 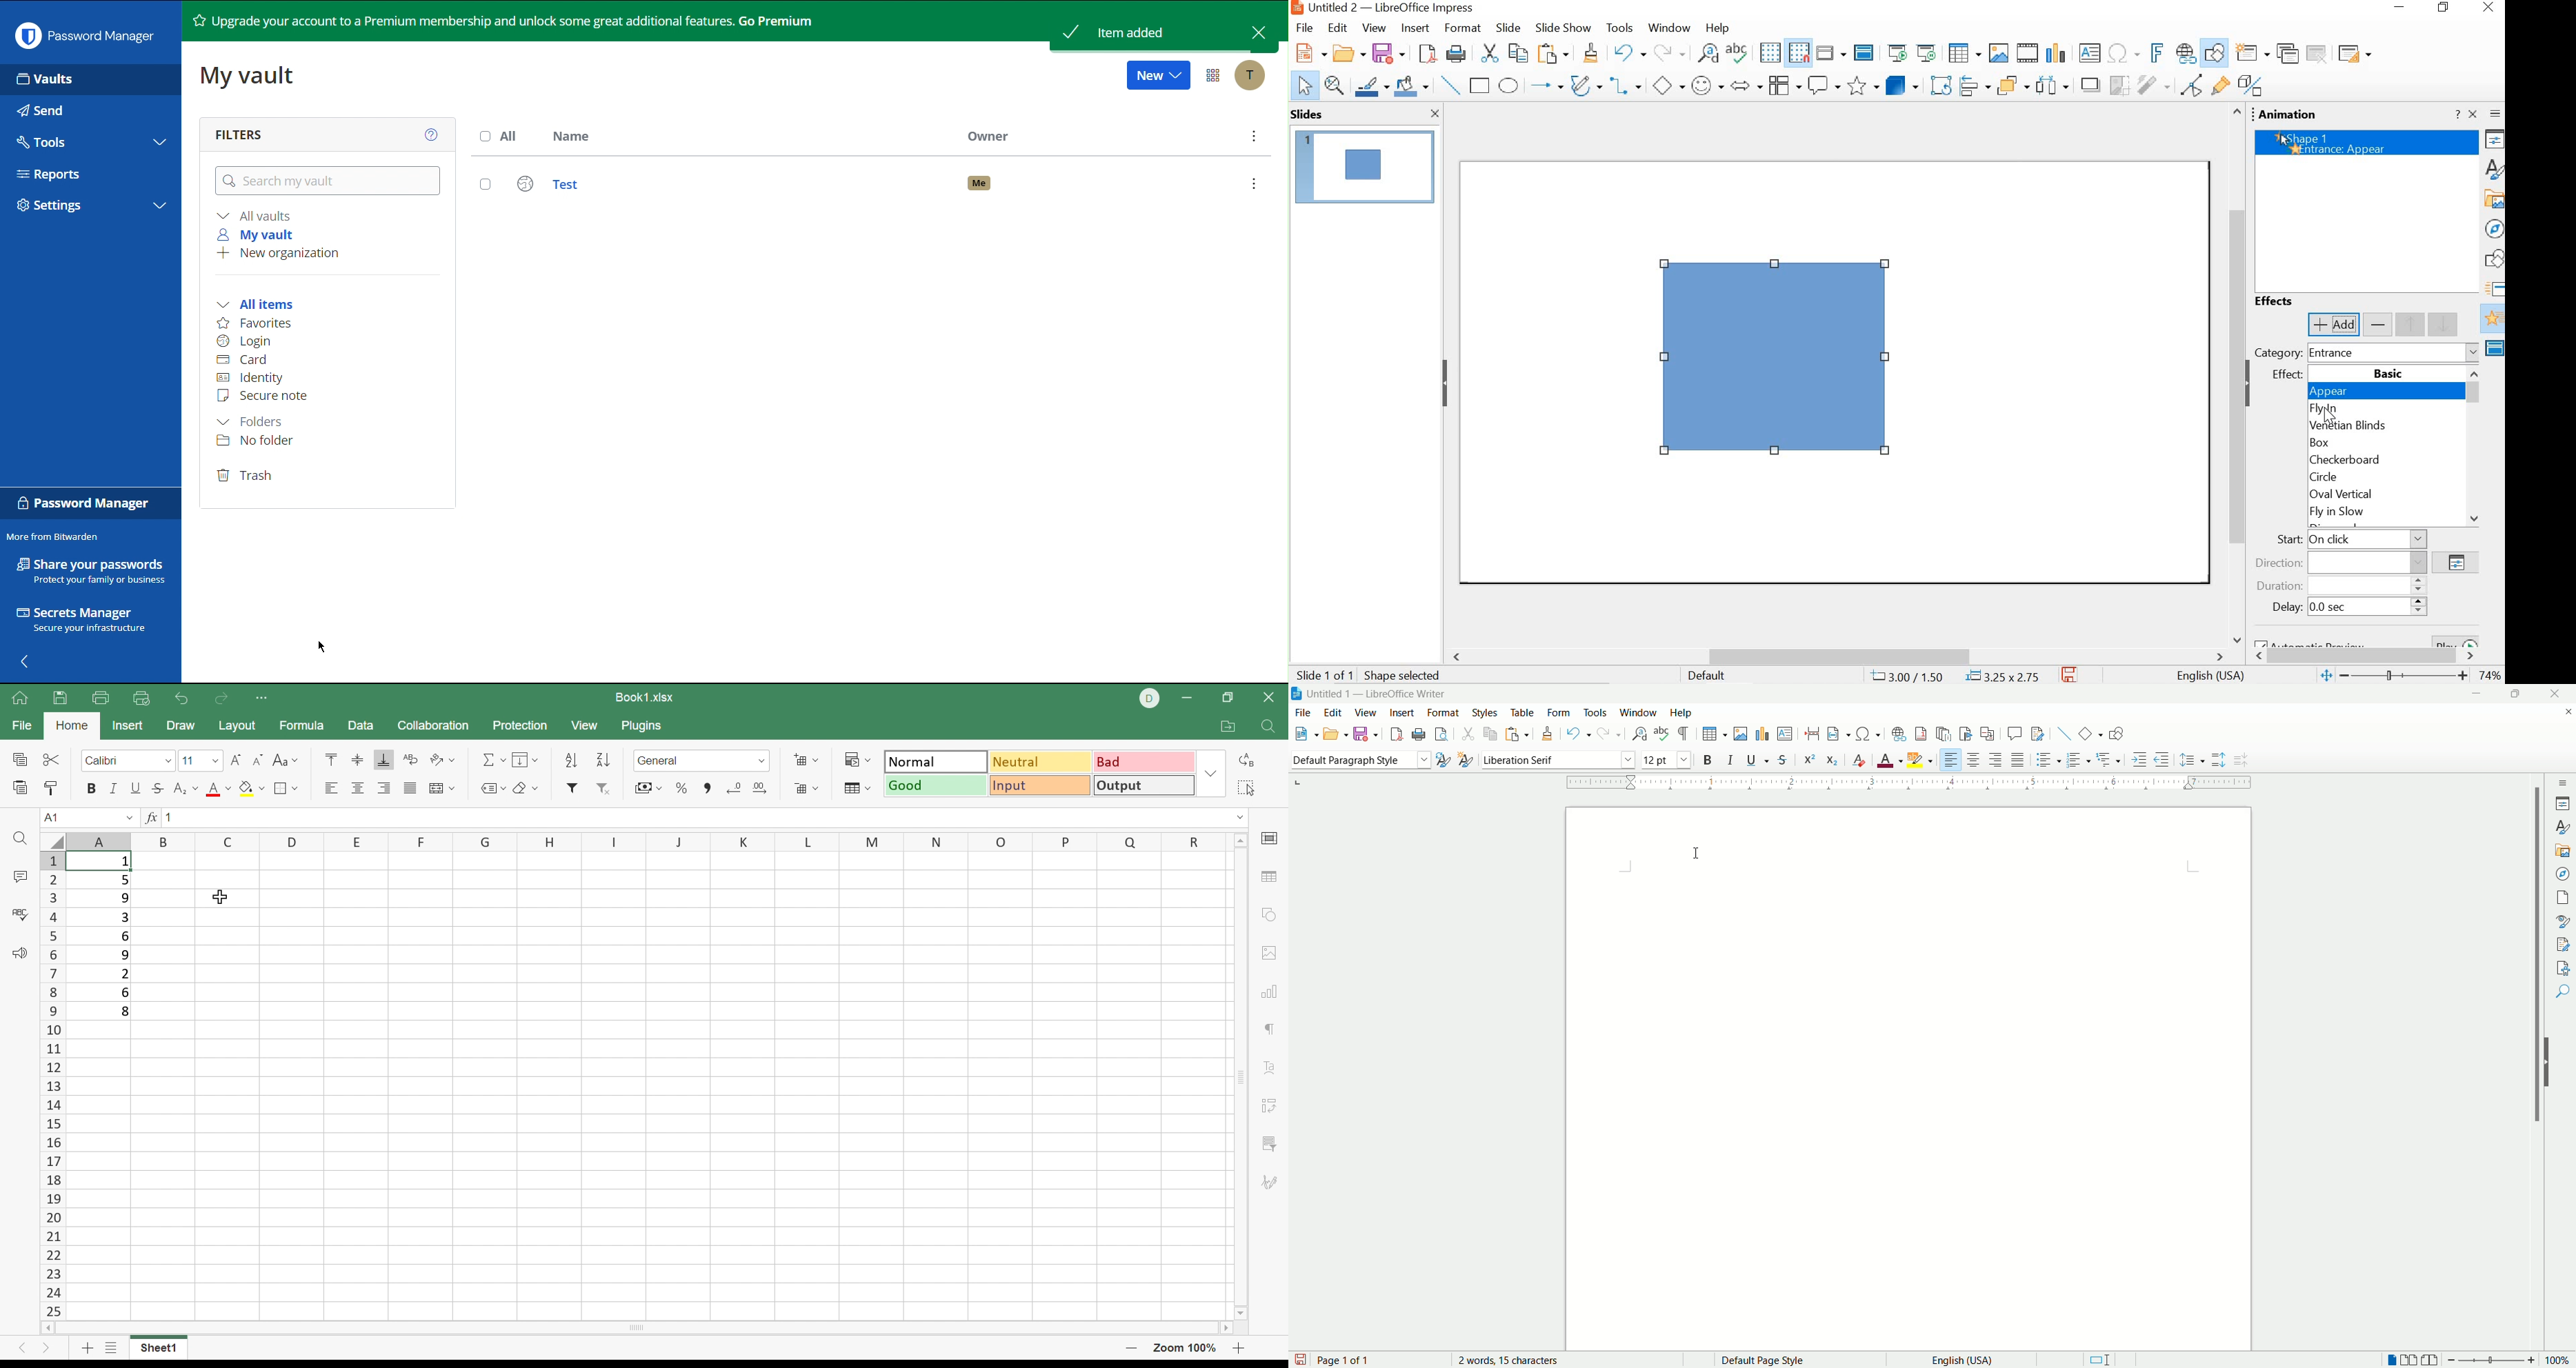 I want to click on scrollbar, so click(x=2234, y=364).